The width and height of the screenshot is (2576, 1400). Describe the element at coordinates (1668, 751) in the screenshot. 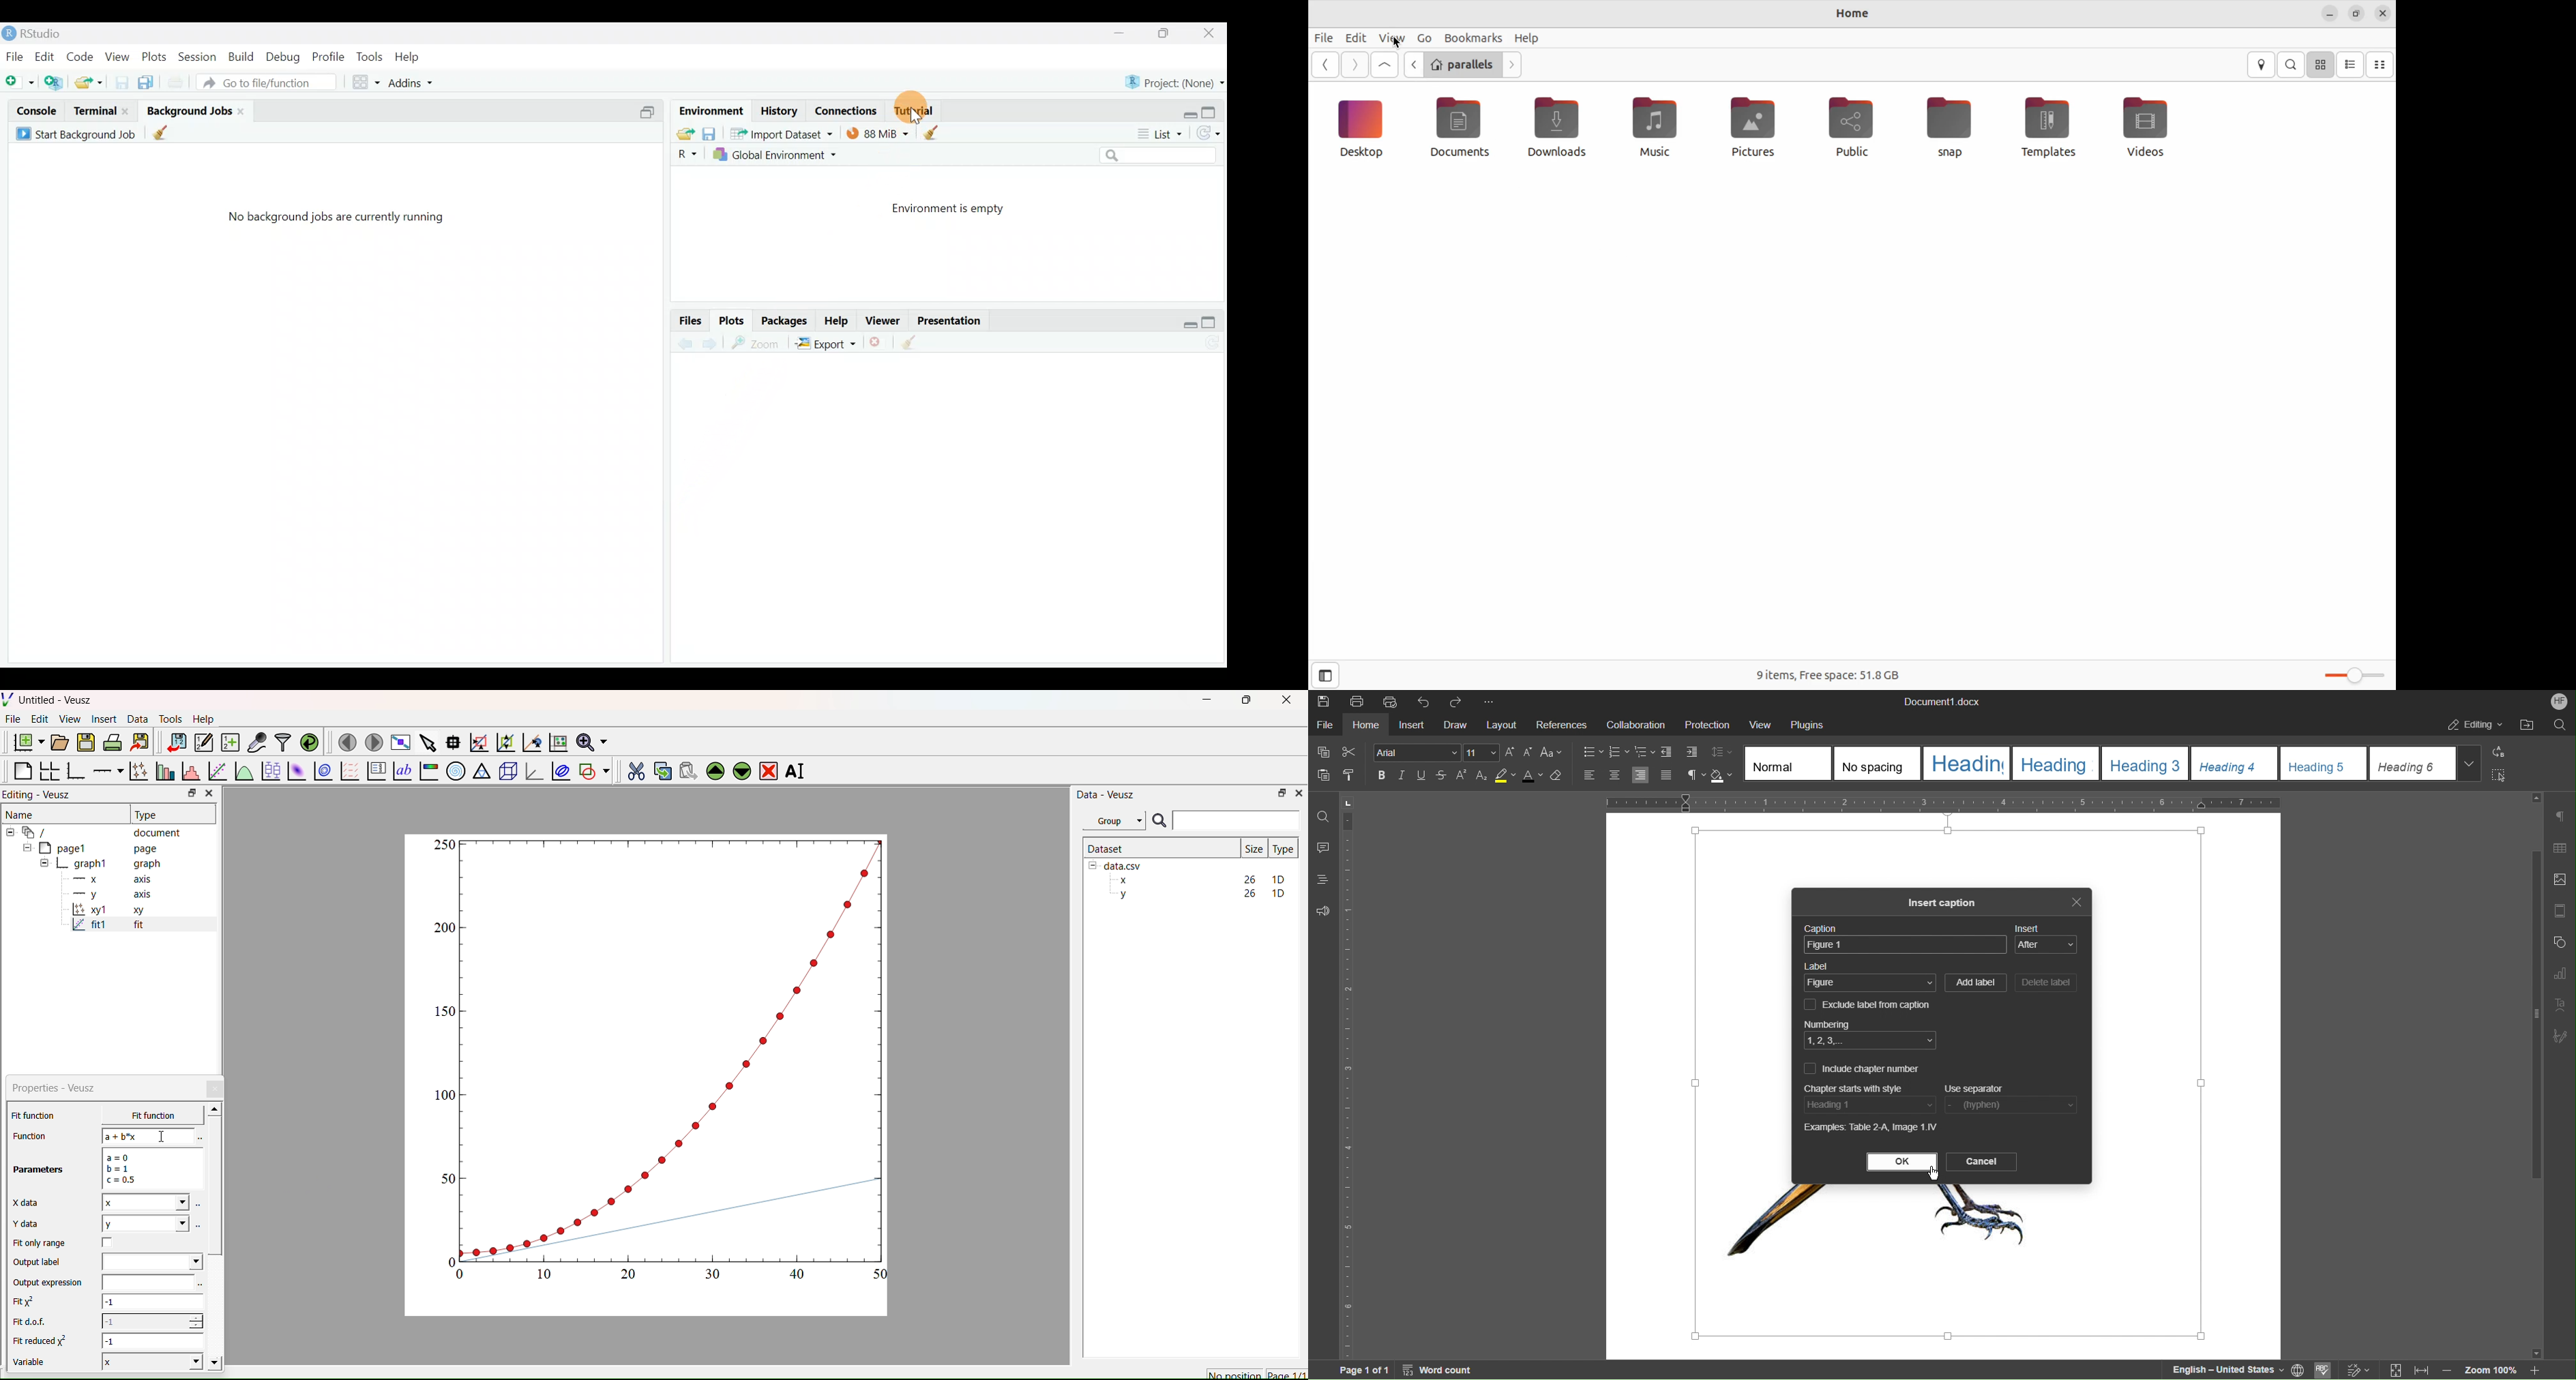

I see `Decrease Indent` at that location.